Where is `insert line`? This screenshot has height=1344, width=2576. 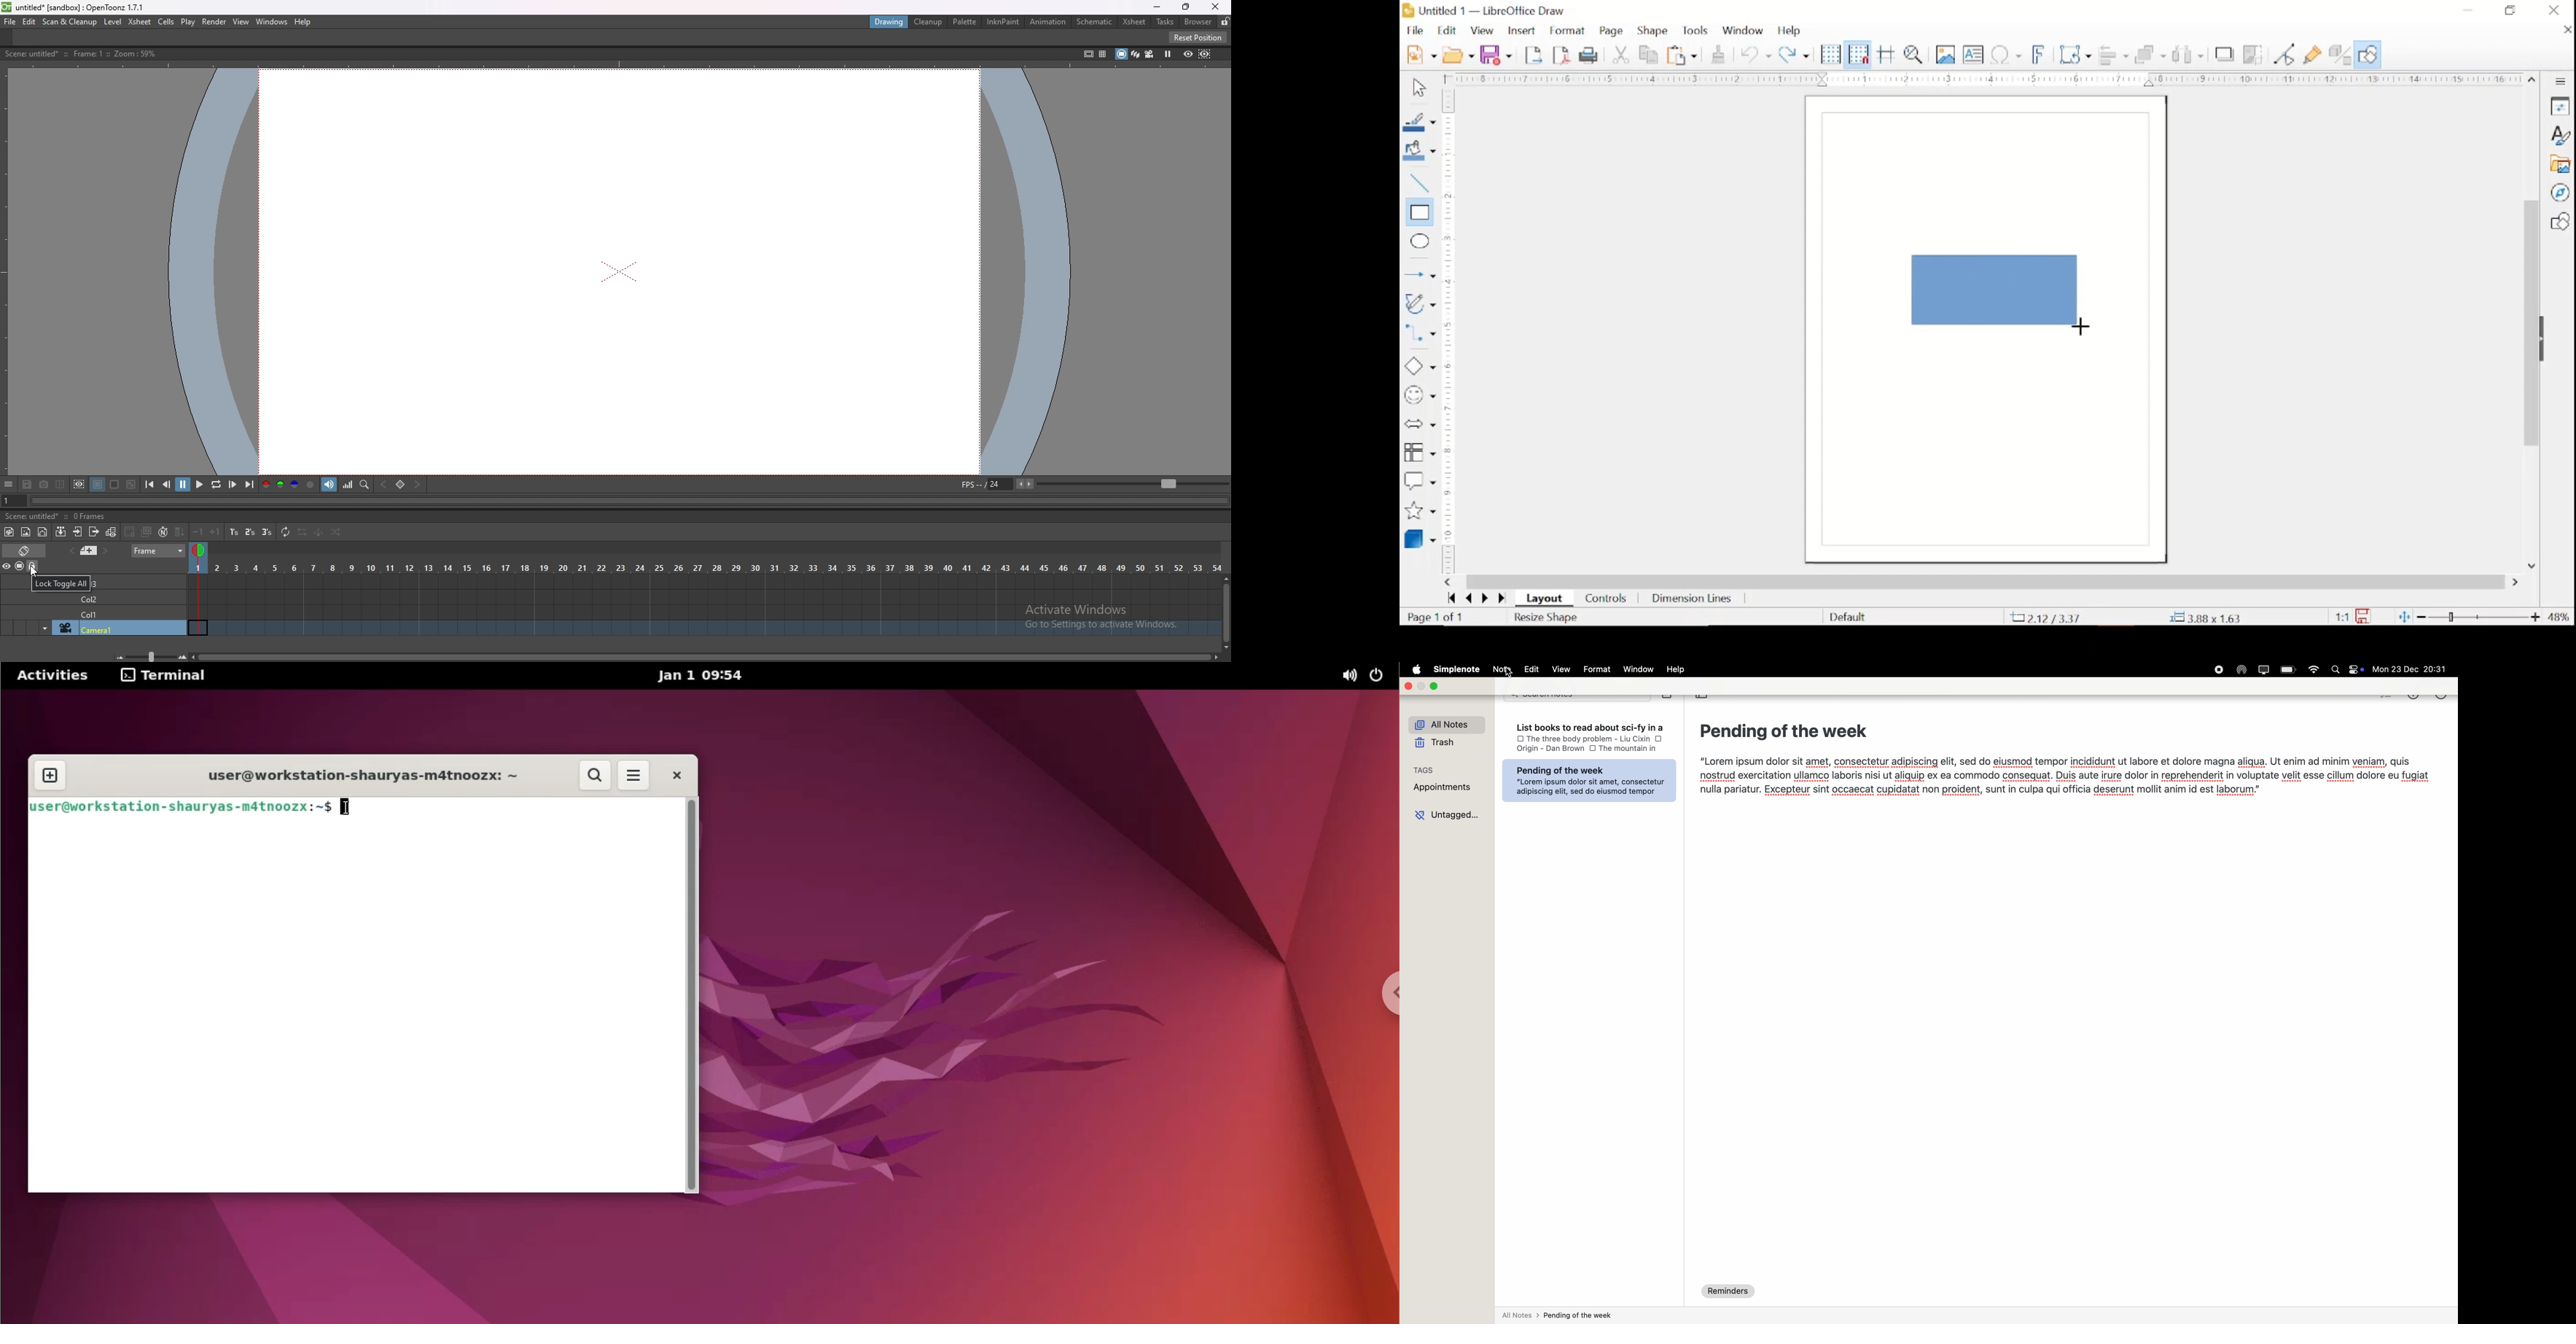 insert line is located at coordinates (1420, 276).